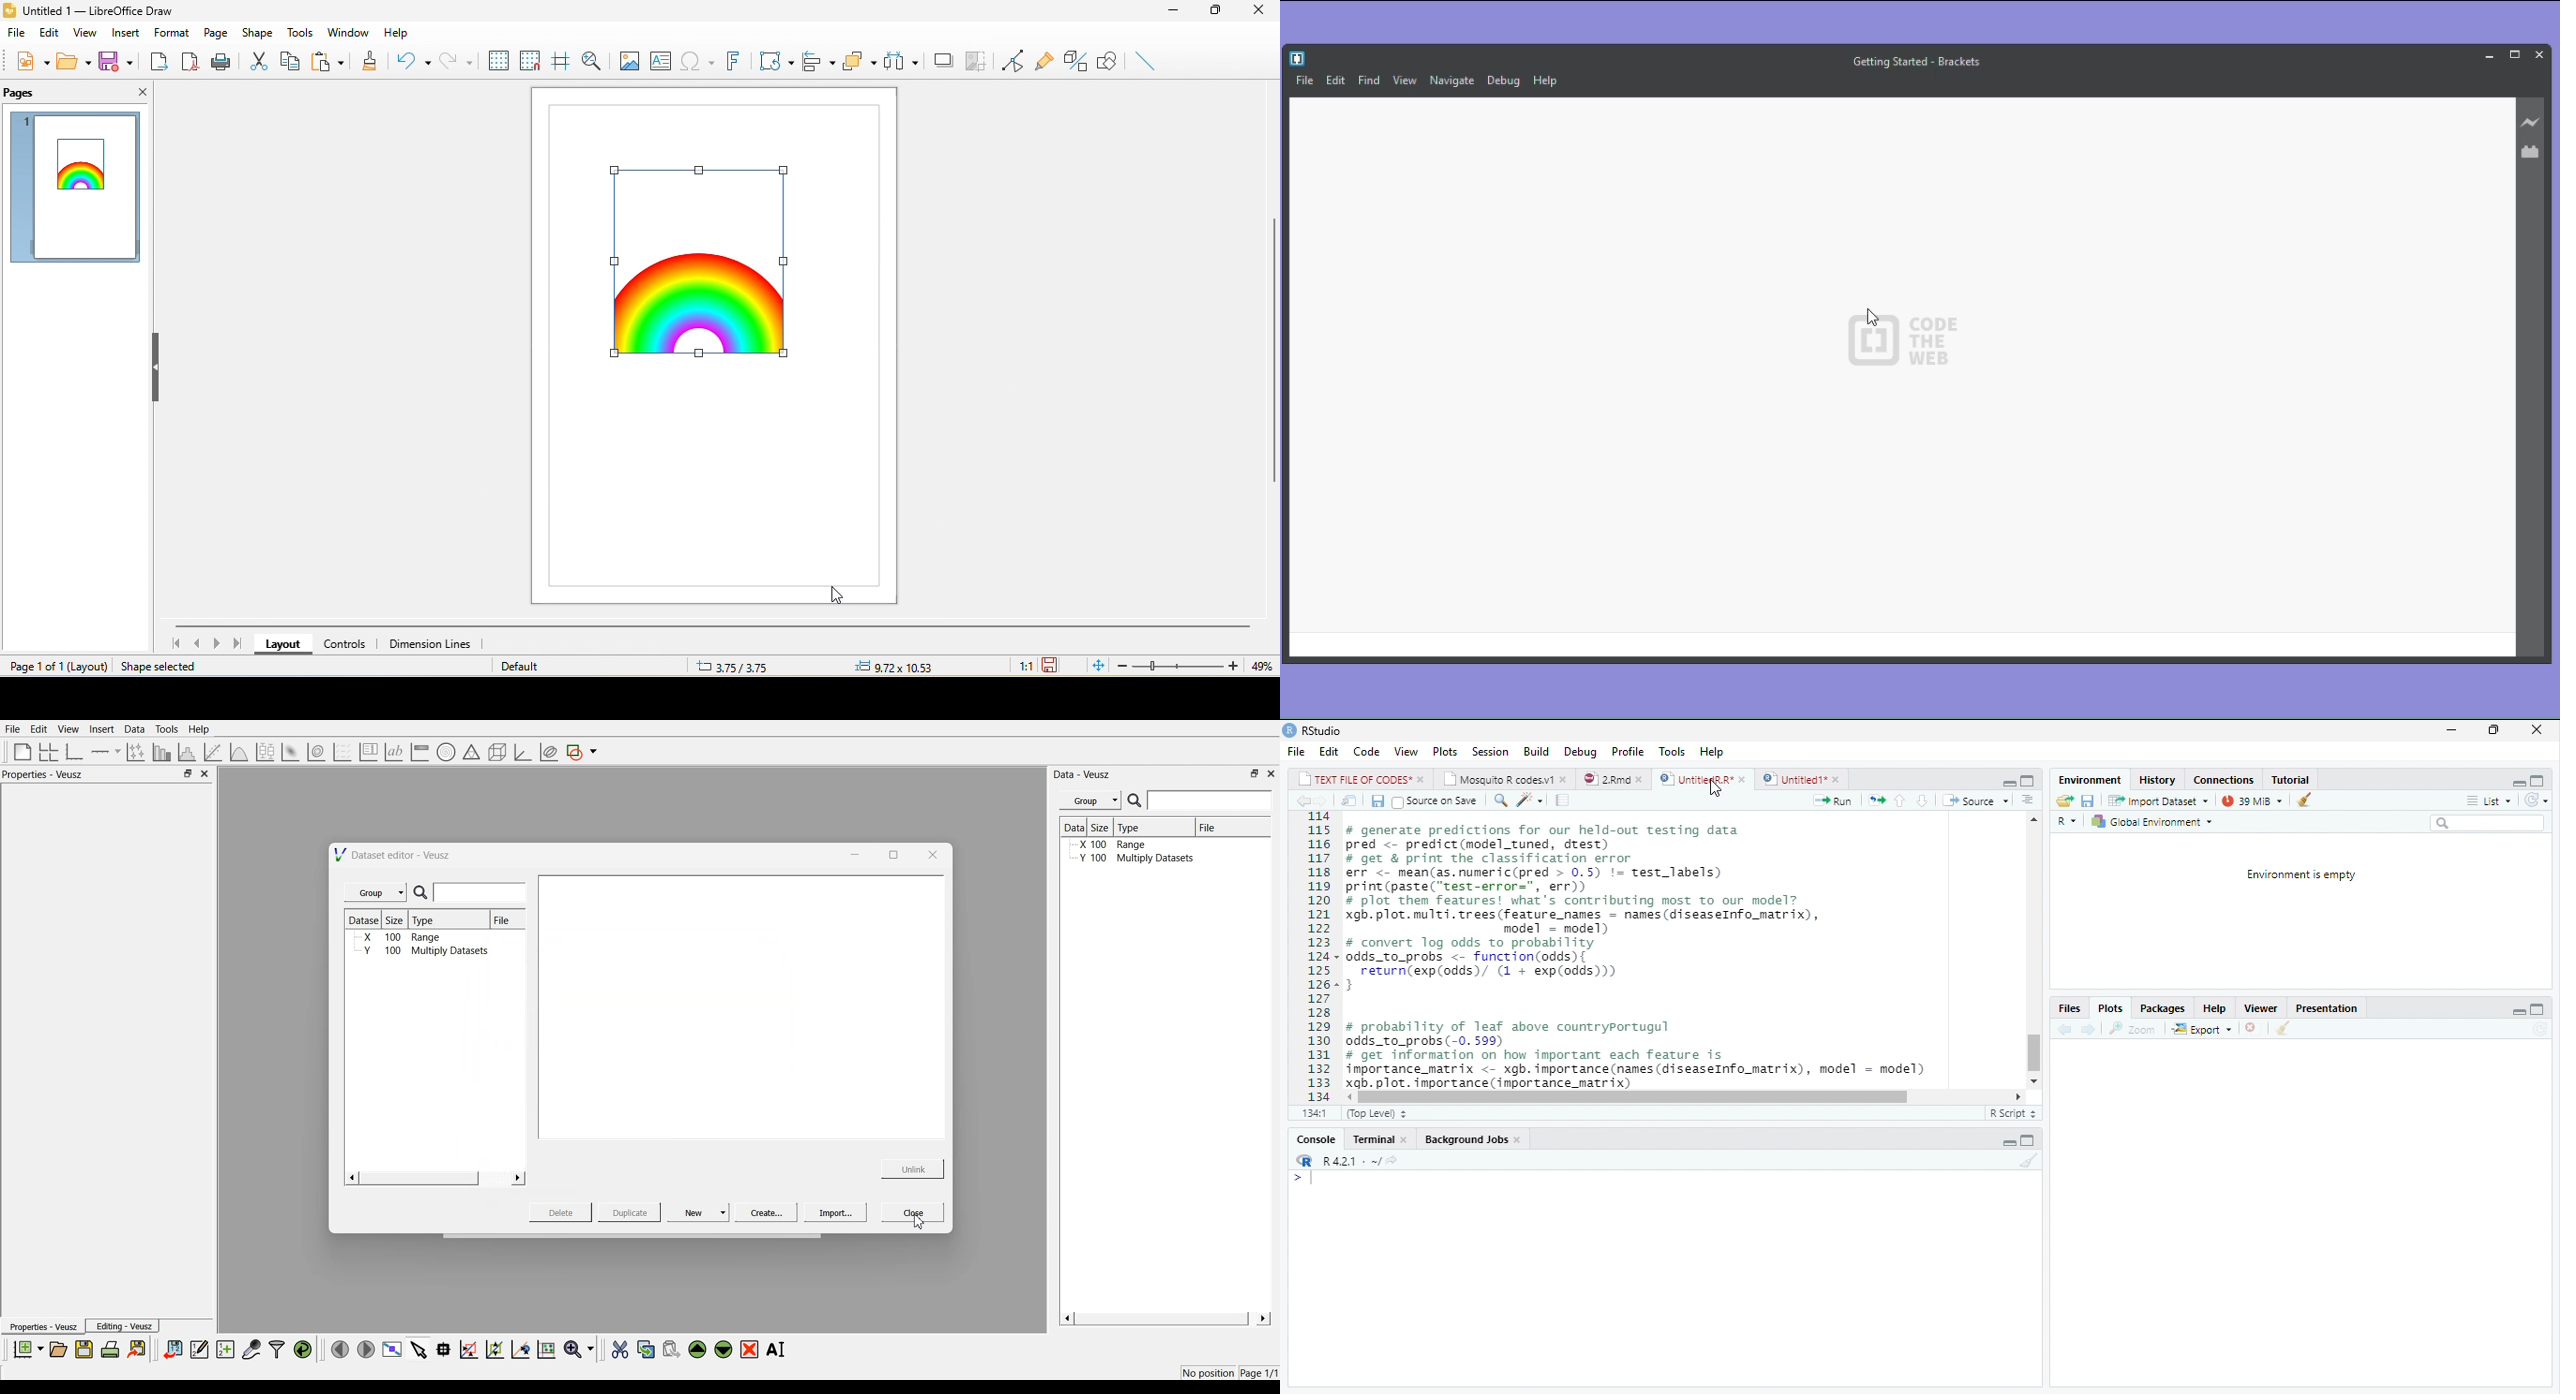 The height and width of the screenshot is (1400, 2576). Describe the element at coordinates (1593, 911) in the screenshot. I see `# generate predictions for our held-out testing data
pred <- predict(model_tuned, drest)
# get & print the classification error
err <- mean(as.numeric(pred > 0.5) != test_labels)
print (paste(“test-error=", err))
# plot them features! what's contributing most to our model?
gb. plot. multi. trees (feature_names = names (diseaseInfo_matrix),
model = model)
# convert log odds to probability
odds_to_probs <- function(odds){
return(exp(odds)/ (1 + exp(0dds)))
3` at that location.